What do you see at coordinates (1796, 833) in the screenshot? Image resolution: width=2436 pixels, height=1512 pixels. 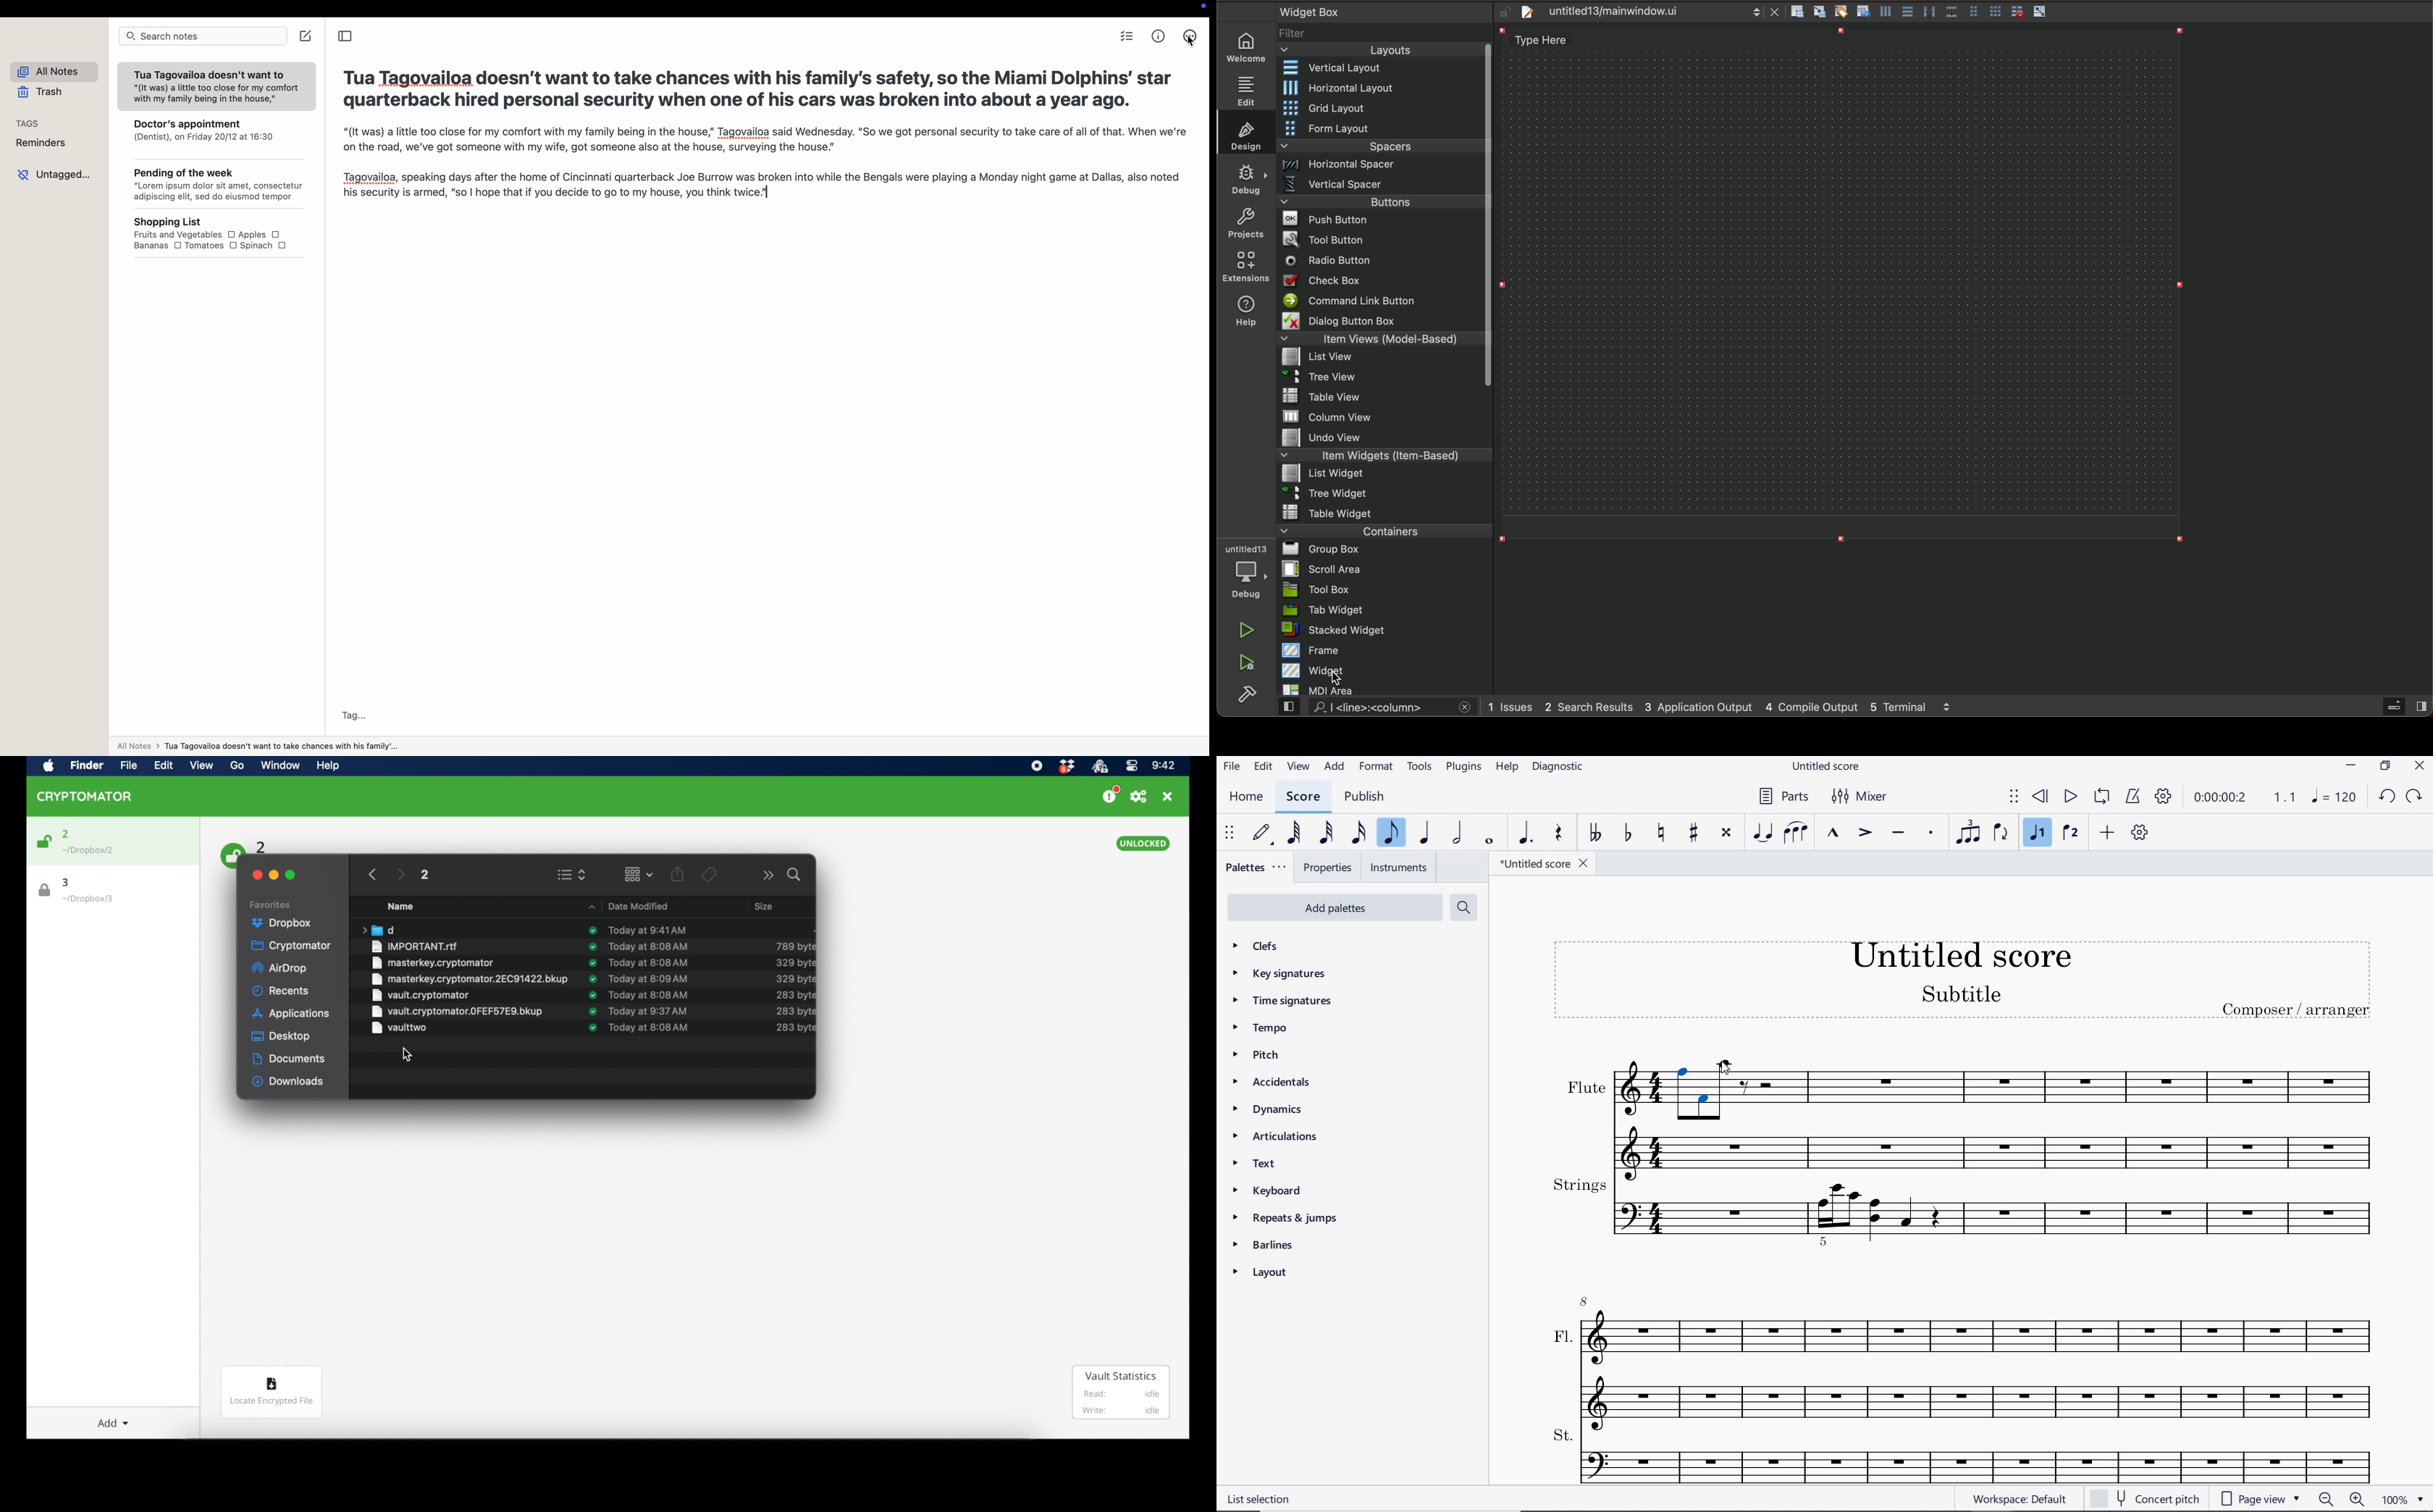 I see `SLUR` at bounding box center [1796, 833].